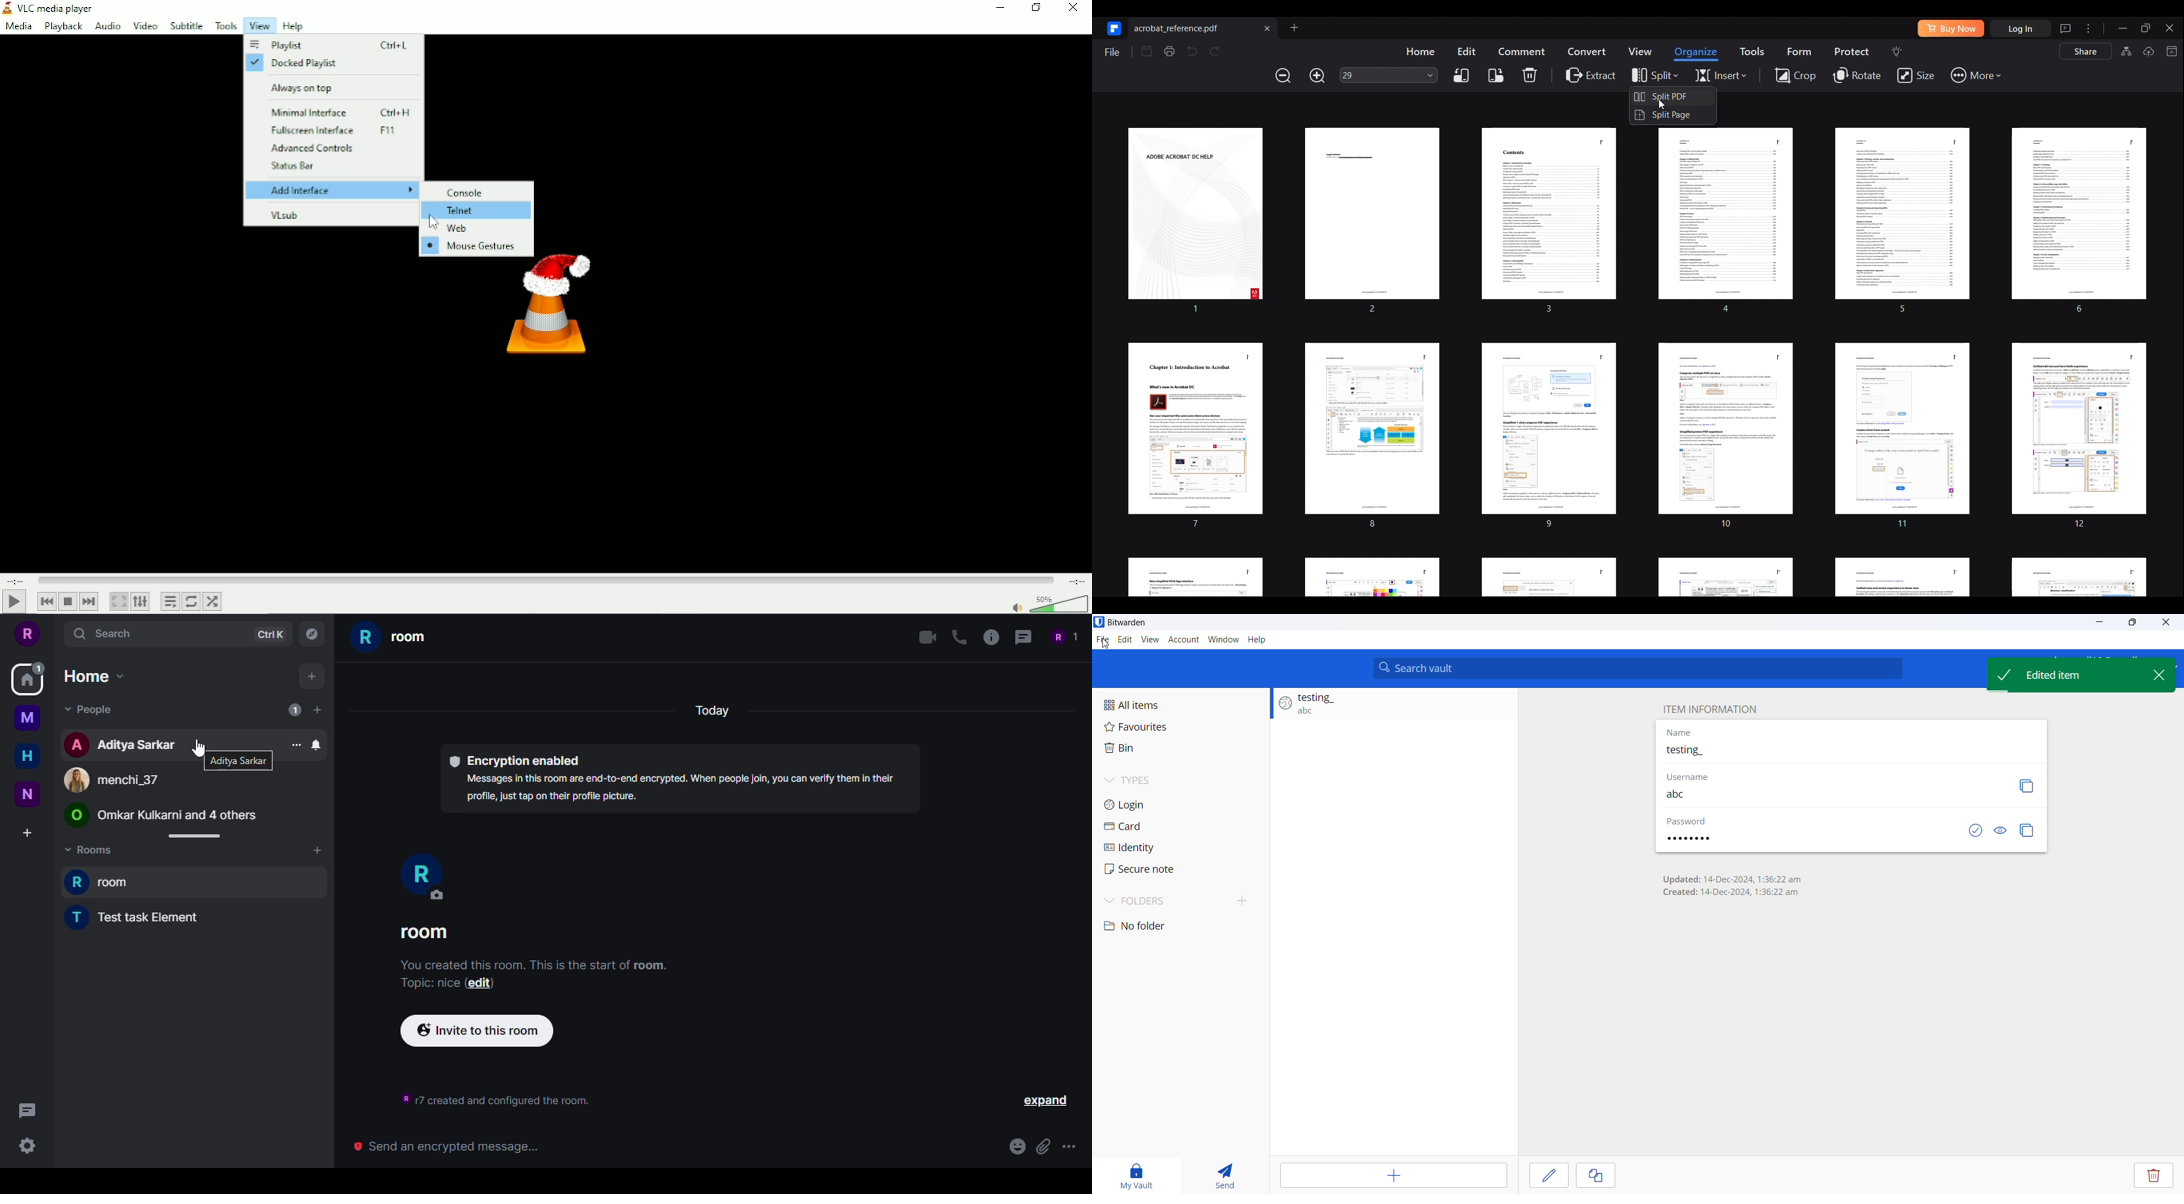 The image size is (2184, 1204). I want to click on cursor, so click(196, 747).